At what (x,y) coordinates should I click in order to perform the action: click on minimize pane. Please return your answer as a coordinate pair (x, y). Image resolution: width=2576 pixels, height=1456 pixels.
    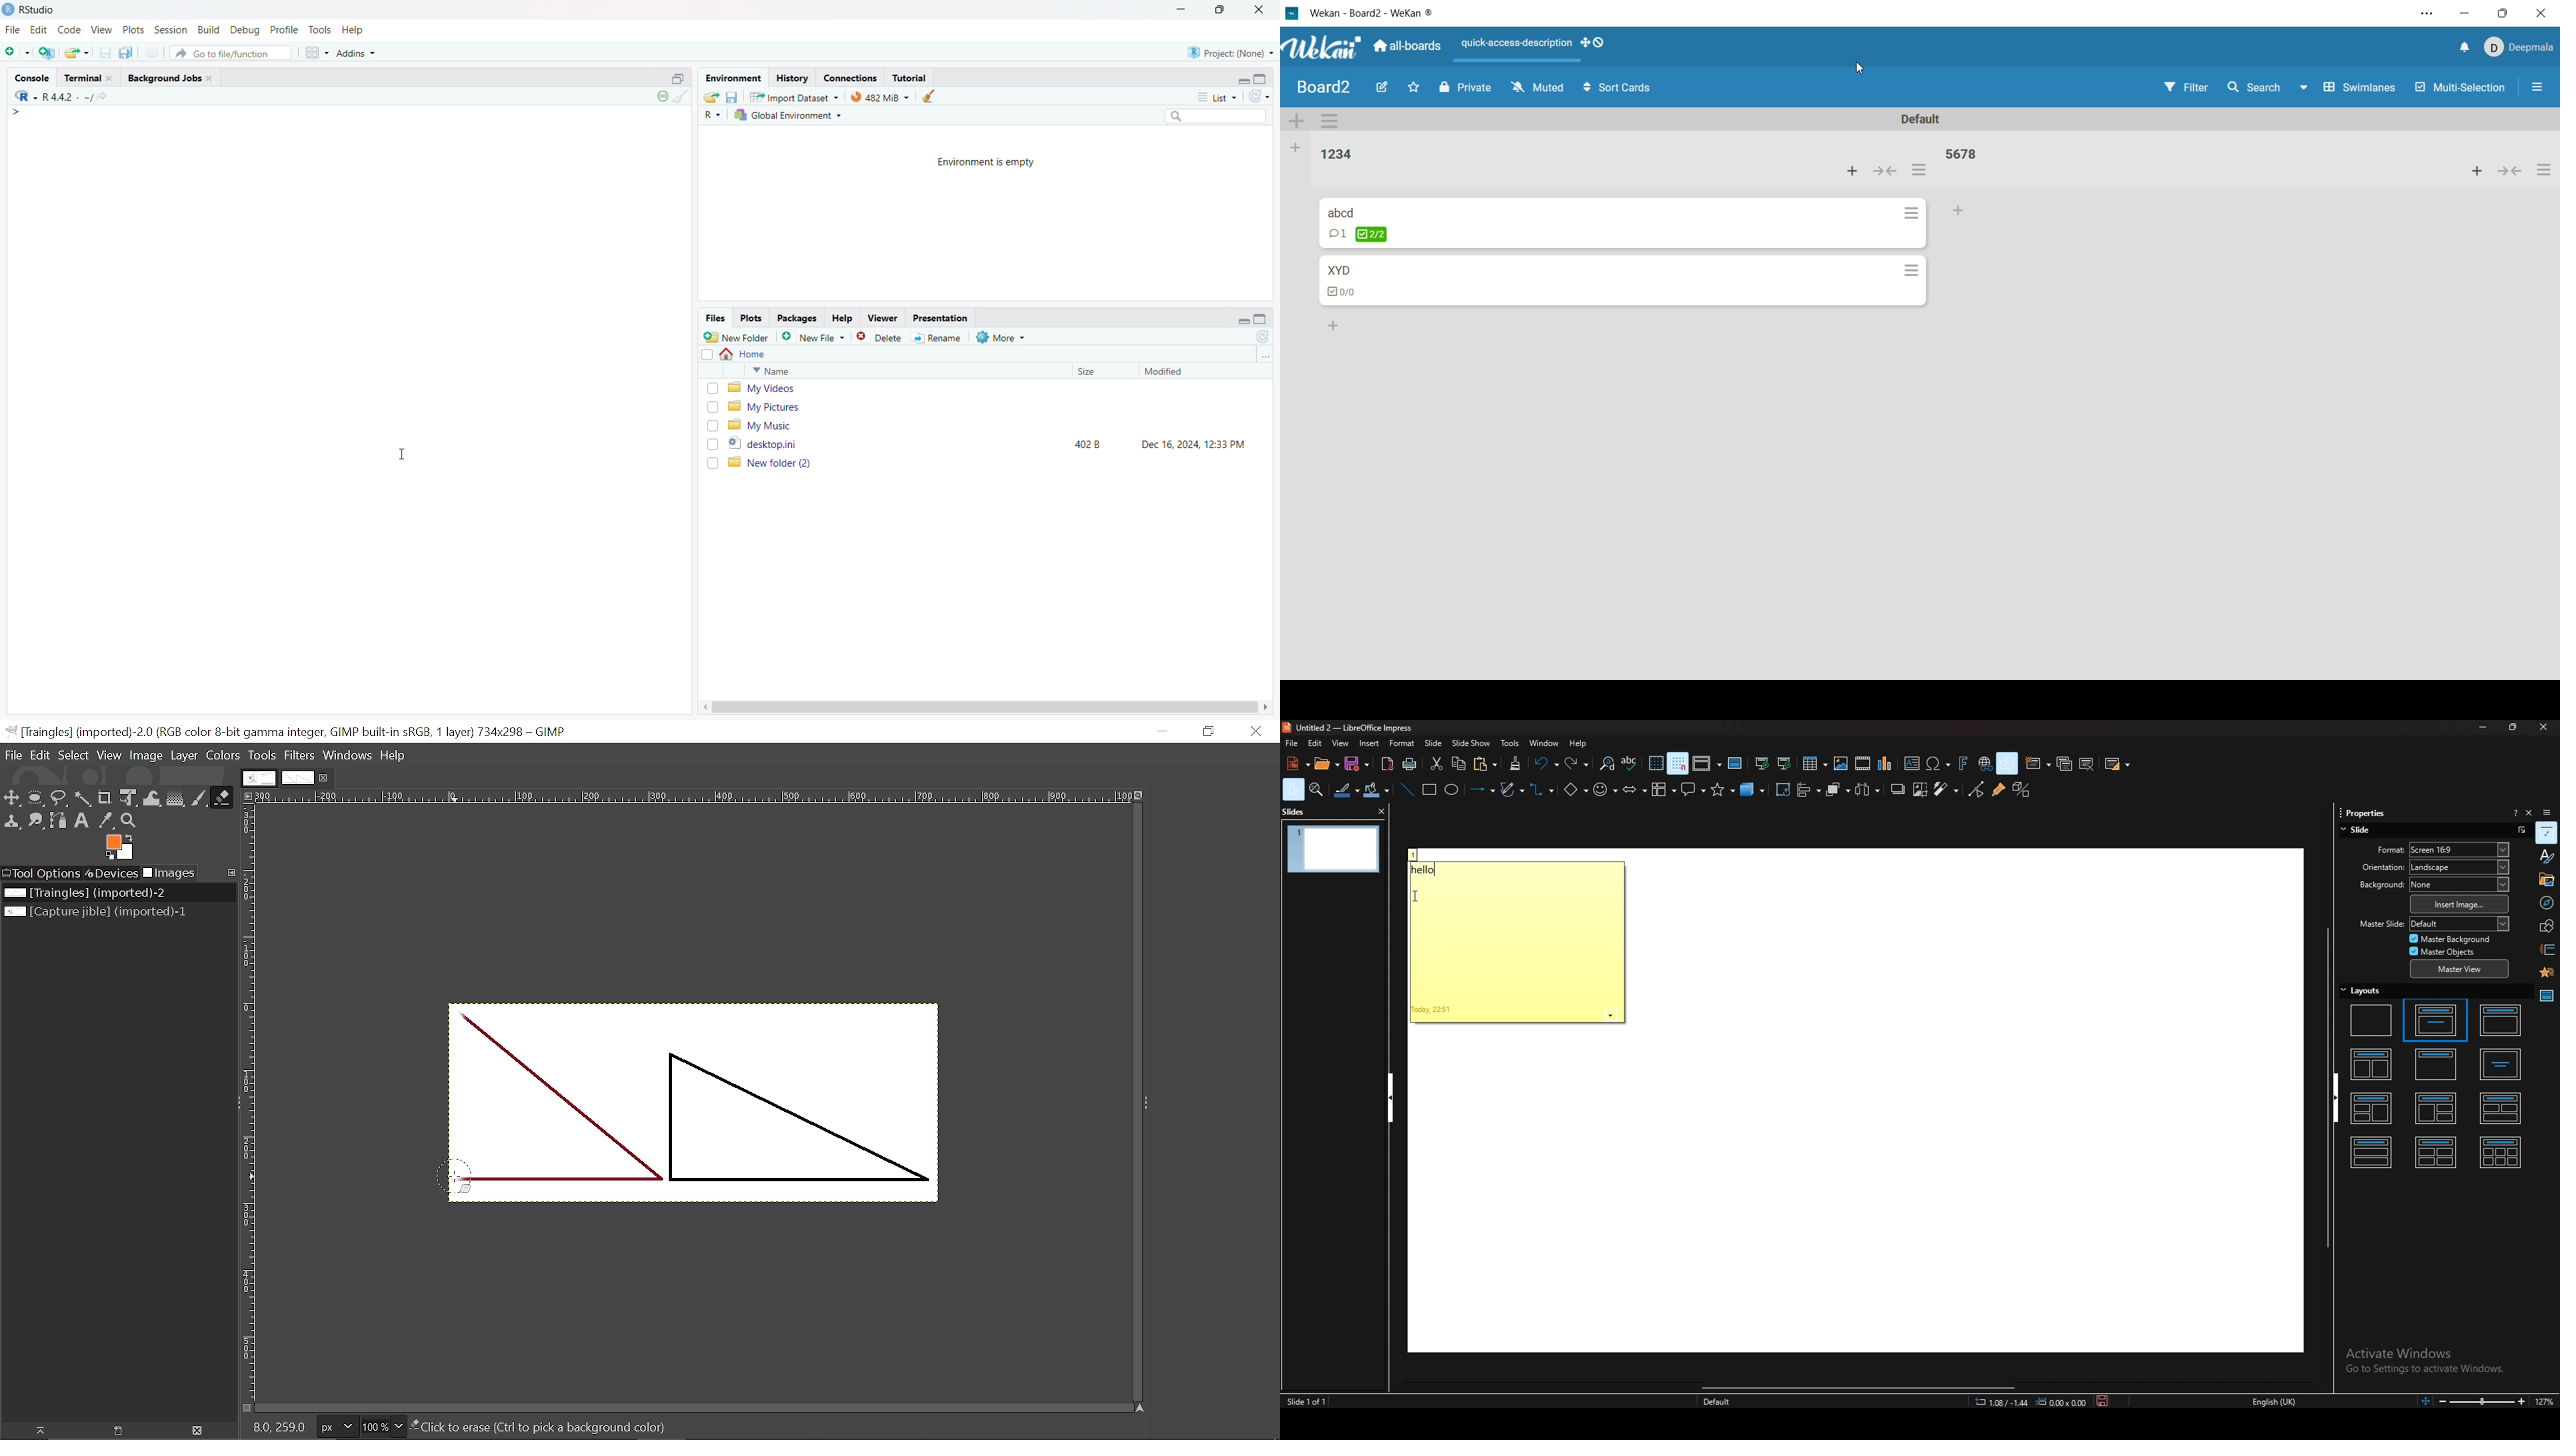
    Looking at the image, I should click on (1243, 319).